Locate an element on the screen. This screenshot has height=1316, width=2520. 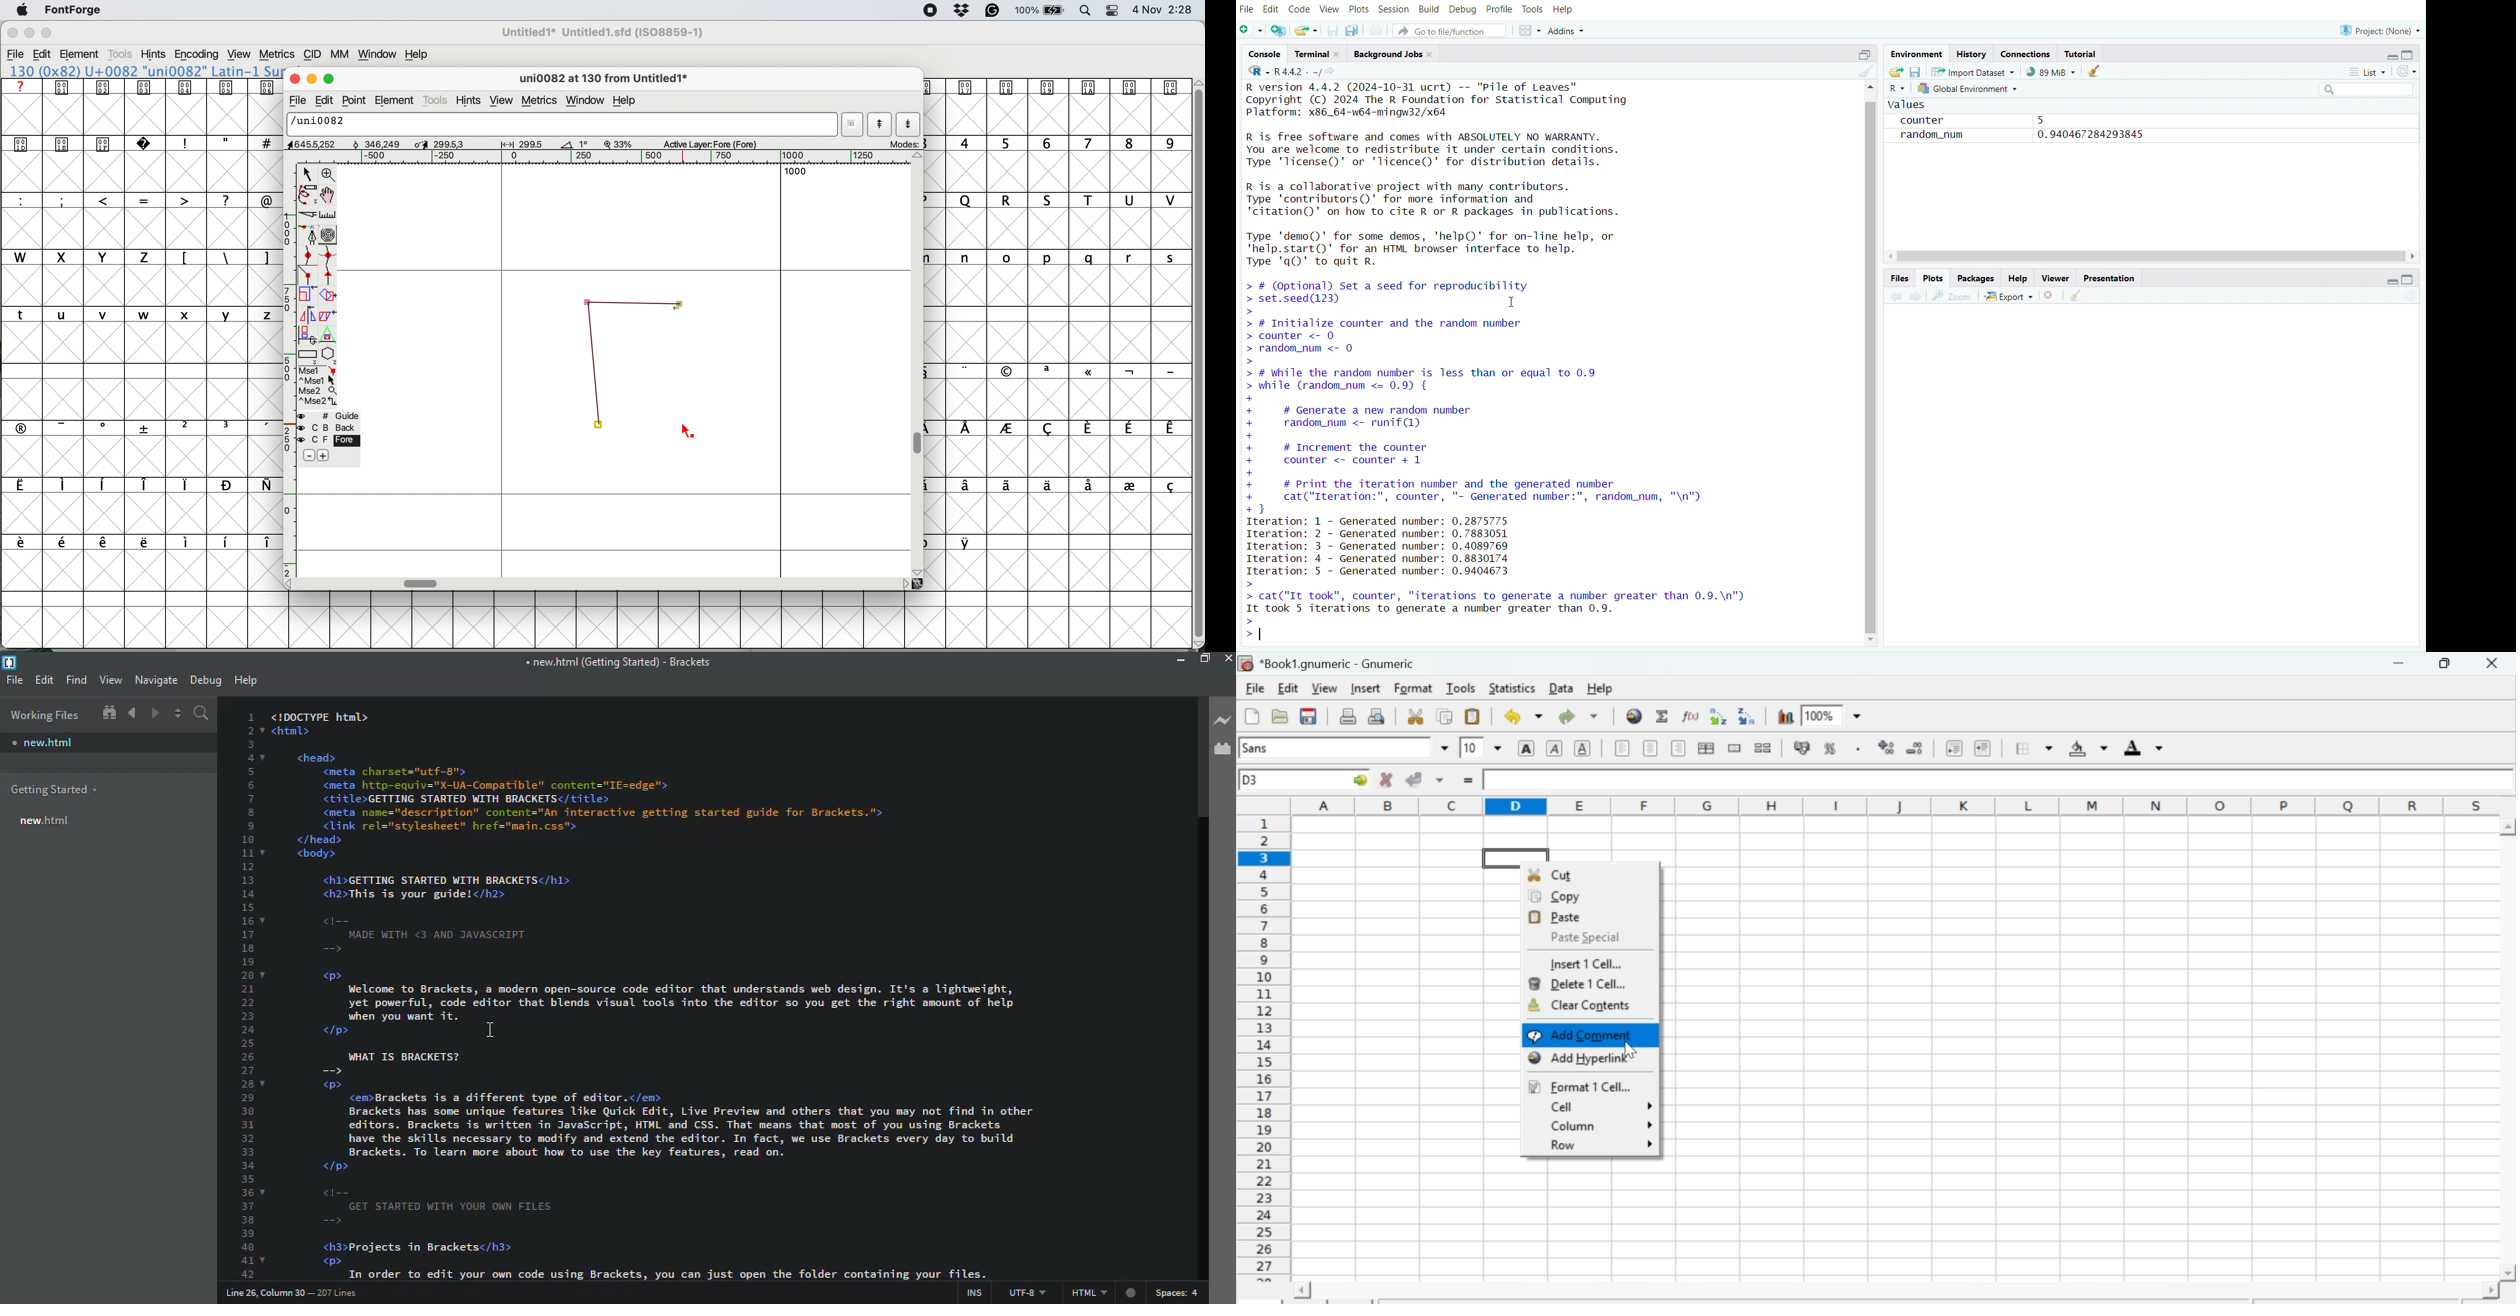
Minimize is located at coordinates (2392, 57).